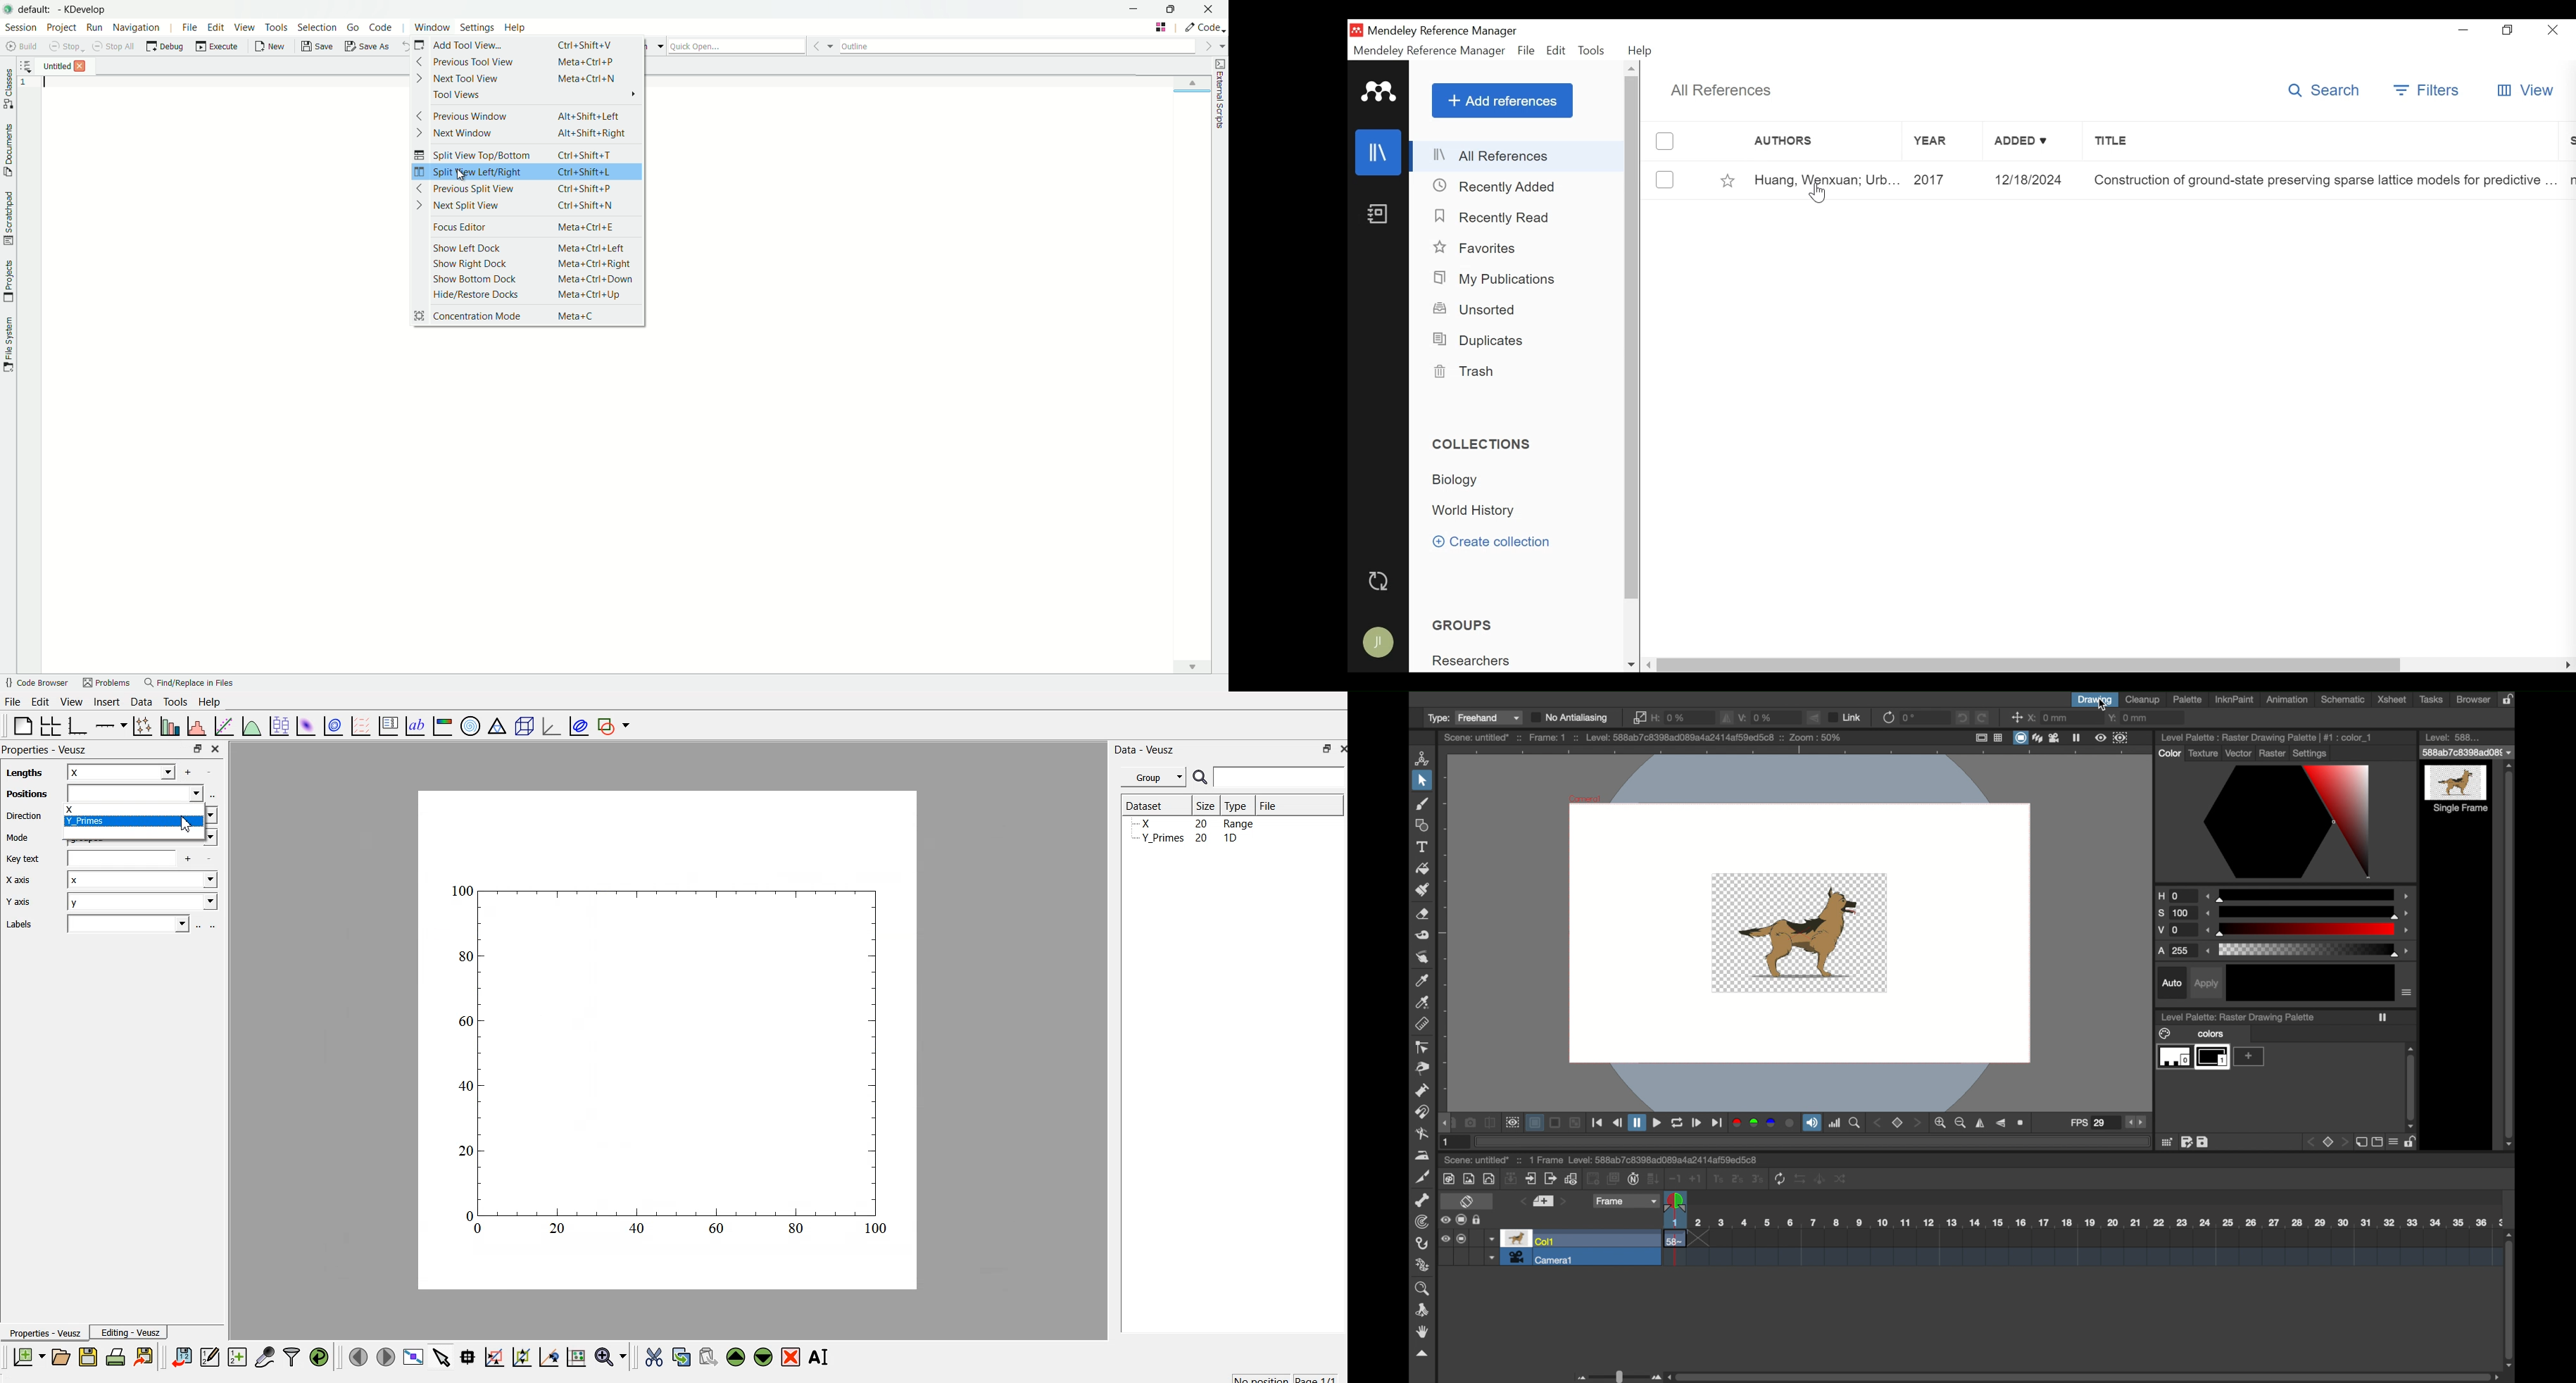 The height and width of the screenshot is (1400, 2576). Describe the element at coordinates (474, 62) in the screenshot. I see `previous tool view` at that location.